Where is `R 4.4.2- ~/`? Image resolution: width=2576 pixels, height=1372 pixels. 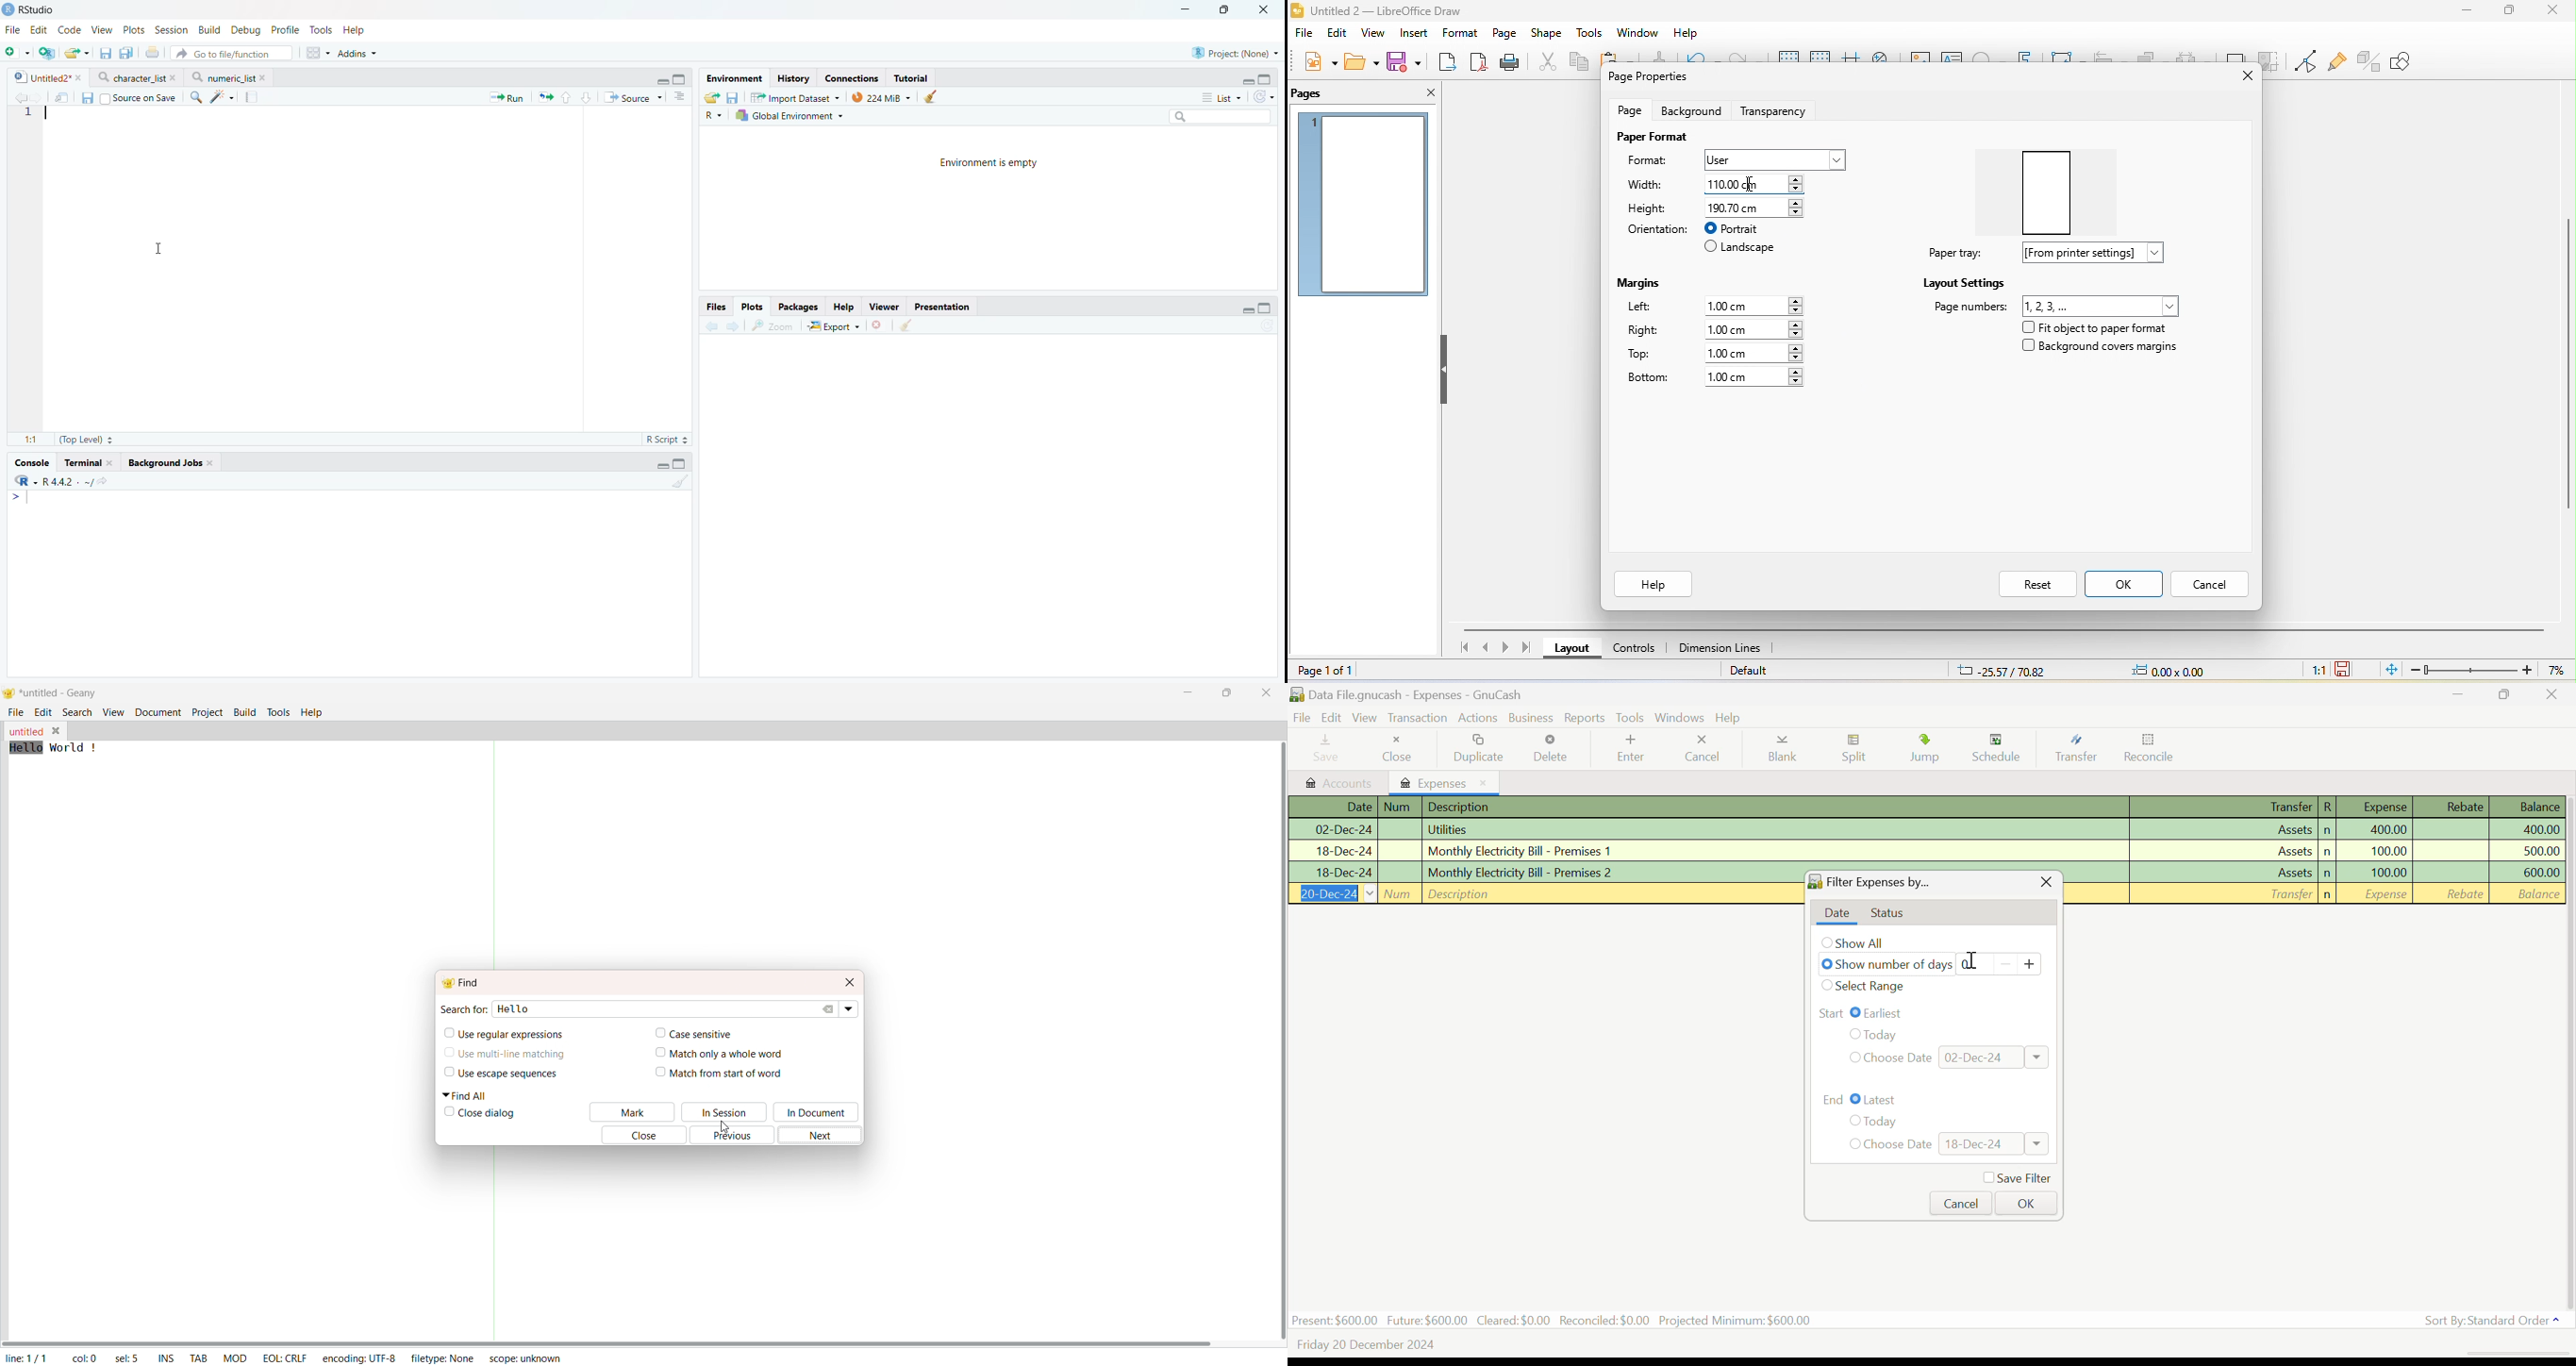 R 4.4.2- ~/ is located at coordinates (61, 481).